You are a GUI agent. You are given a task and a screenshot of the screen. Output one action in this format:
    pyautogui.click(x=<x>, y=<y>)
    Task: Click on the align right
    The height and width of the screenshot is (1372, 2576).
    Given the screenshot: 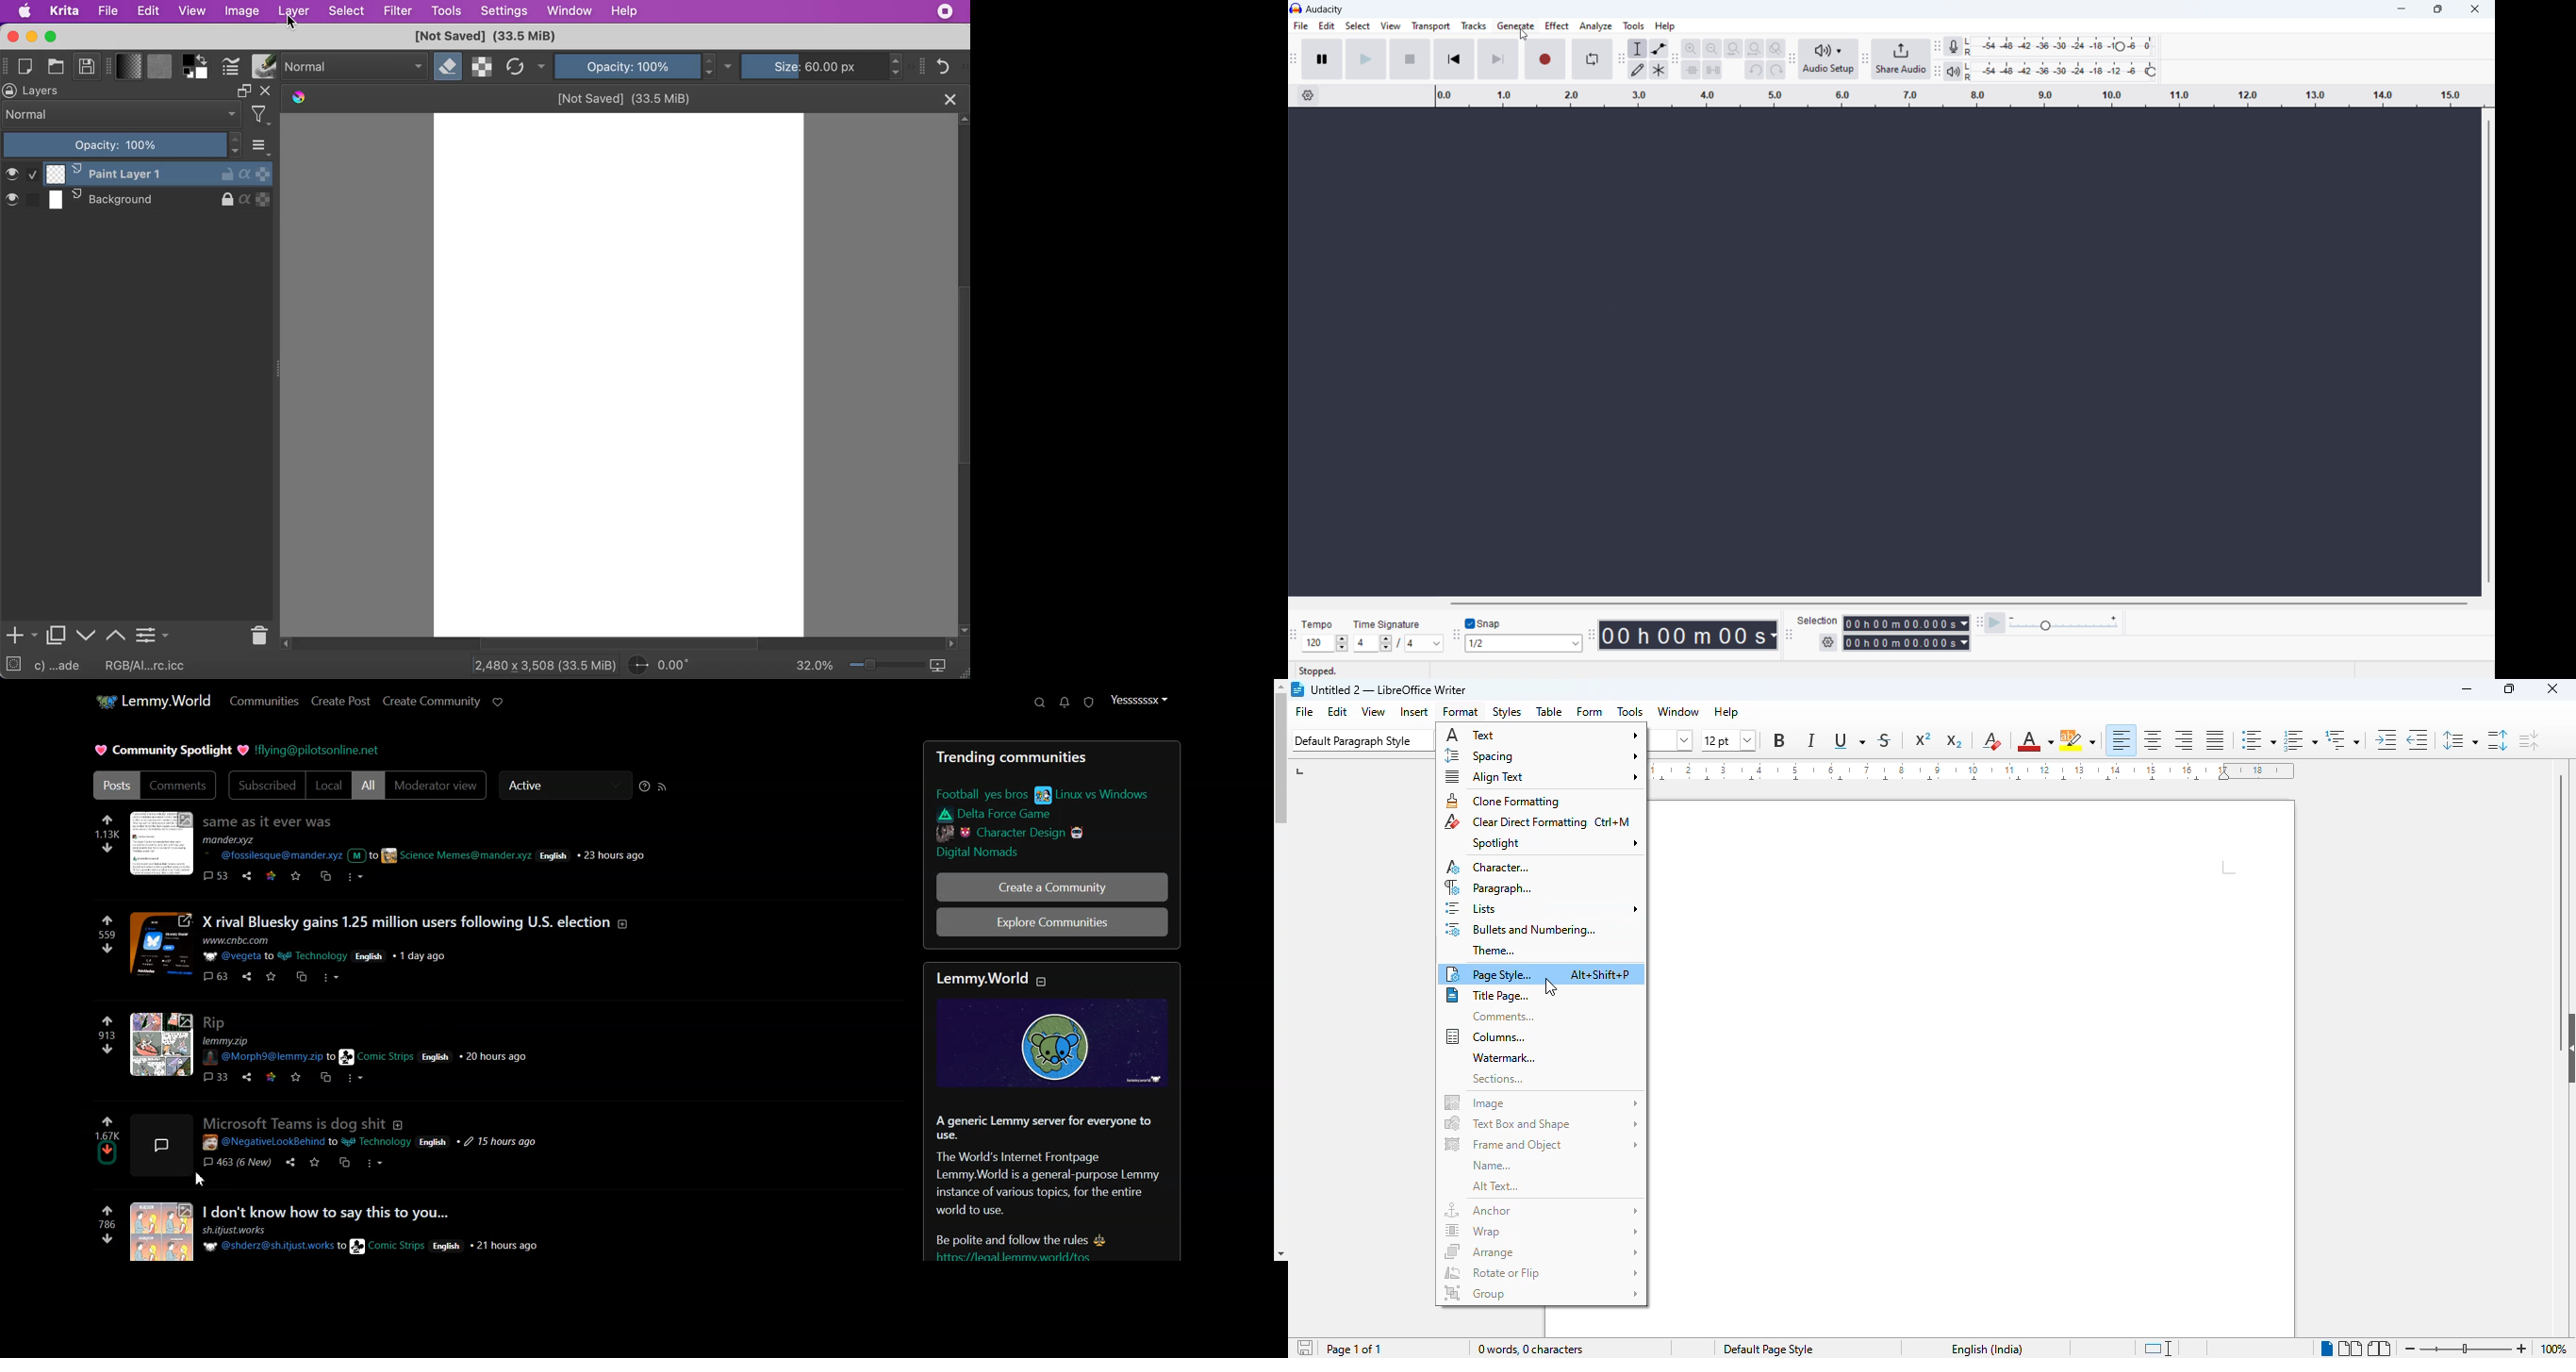 What is the action you would take?
    pyautogui.click(x=2185, y=740)
    